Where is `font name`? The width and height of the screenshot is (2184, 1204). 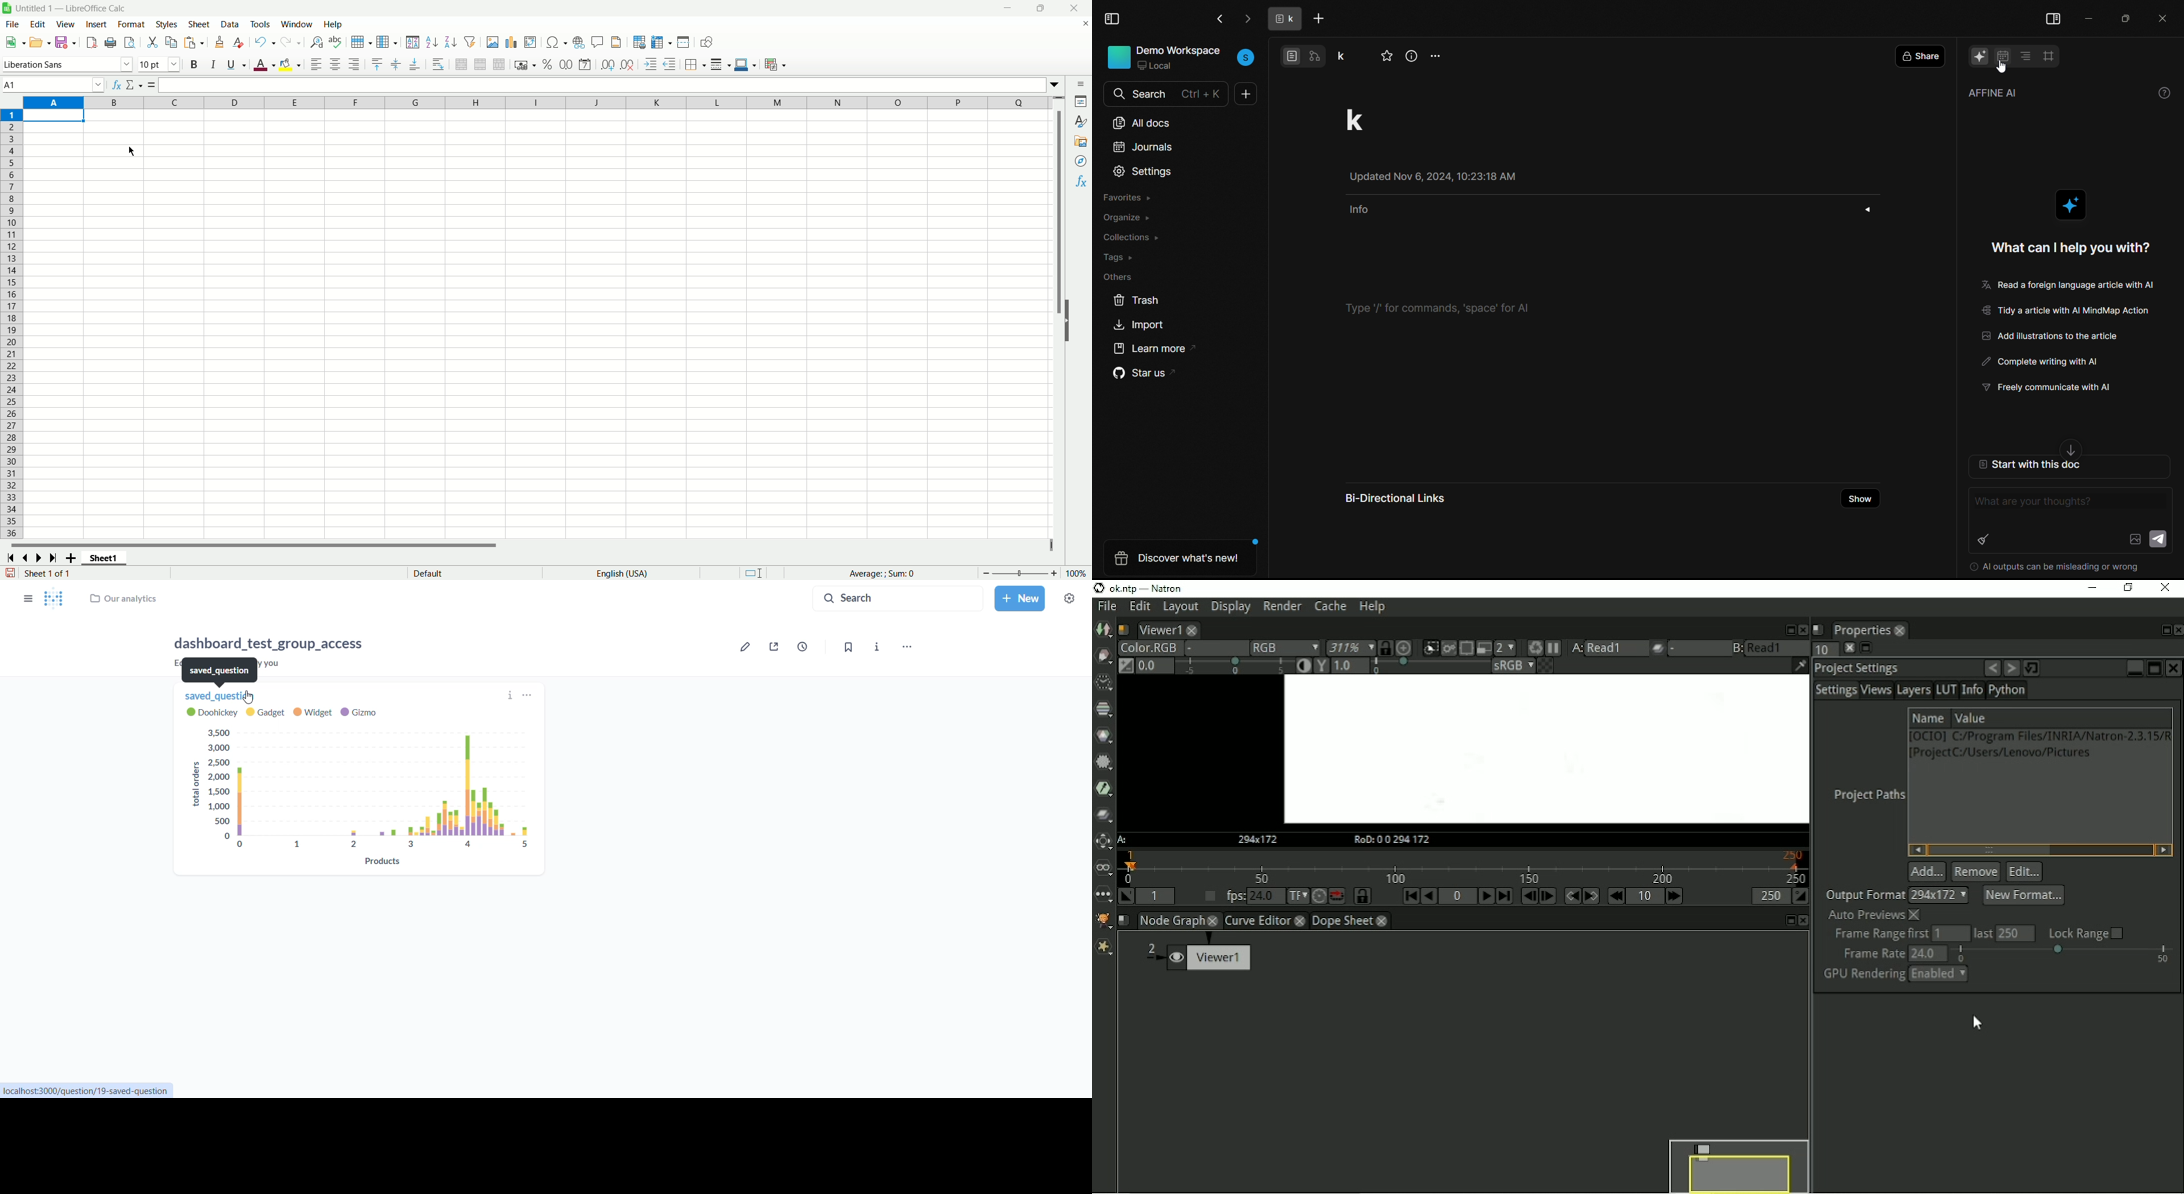
font name is located at coordinates (67, 65).